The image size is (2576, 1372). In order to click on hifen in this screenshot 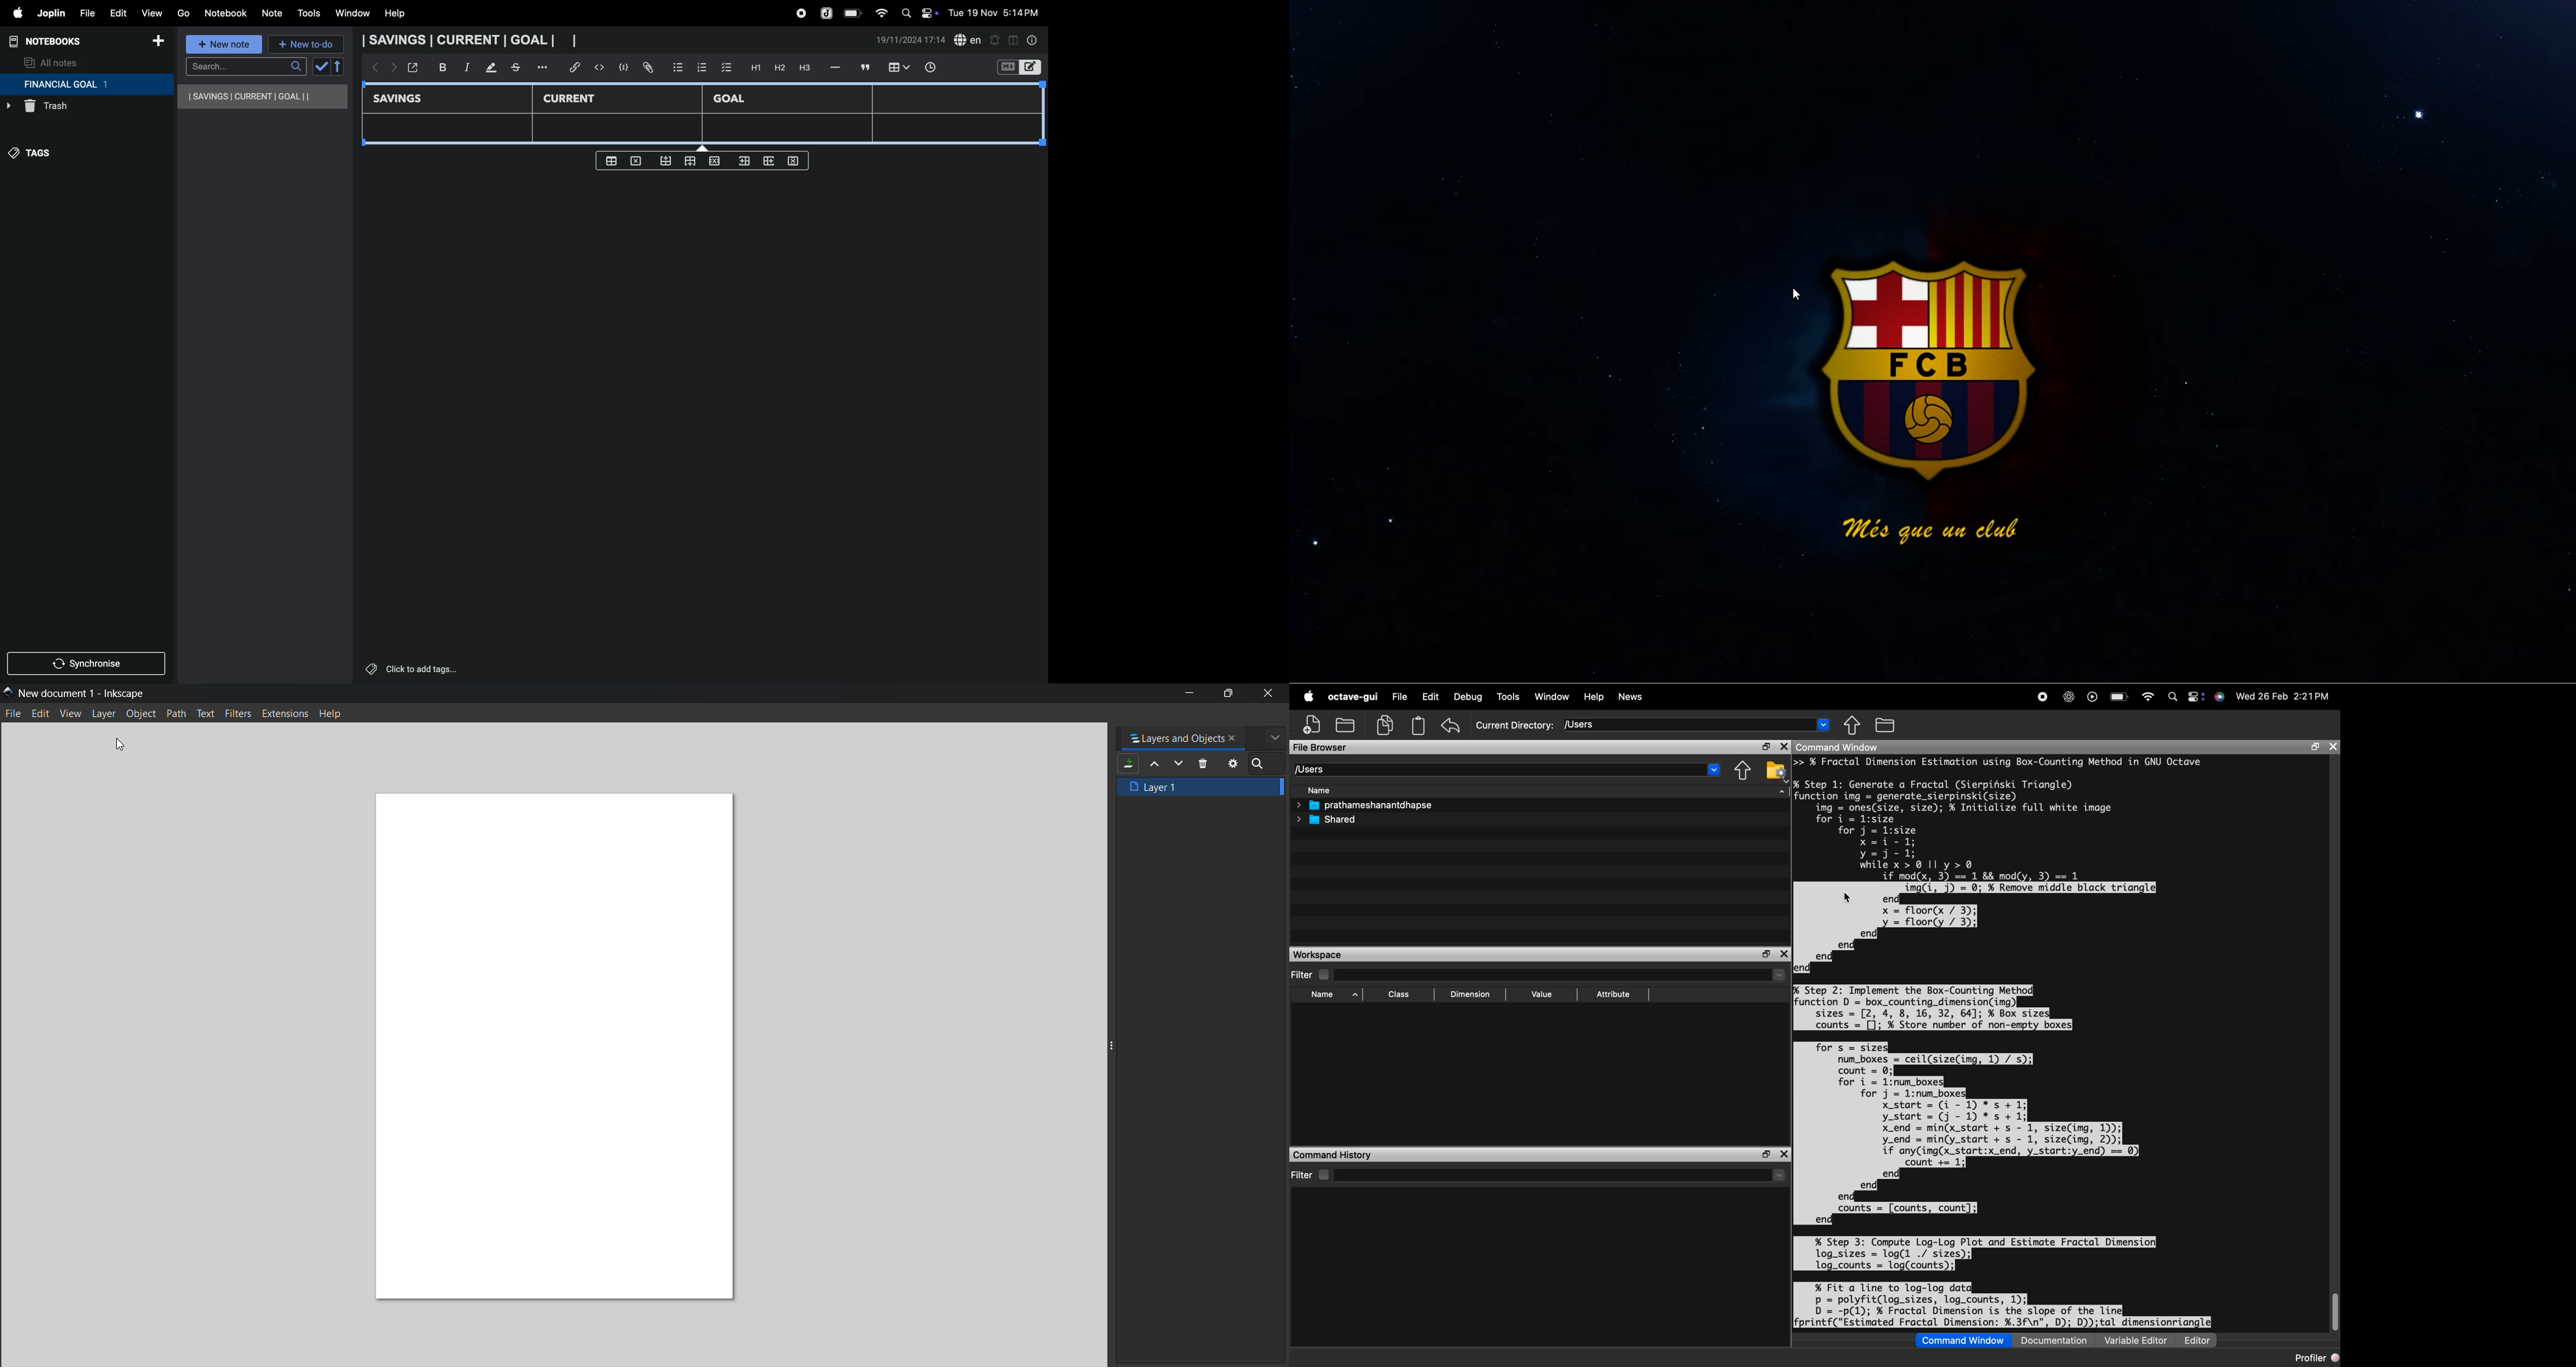, I will do `click(836, 67)`.